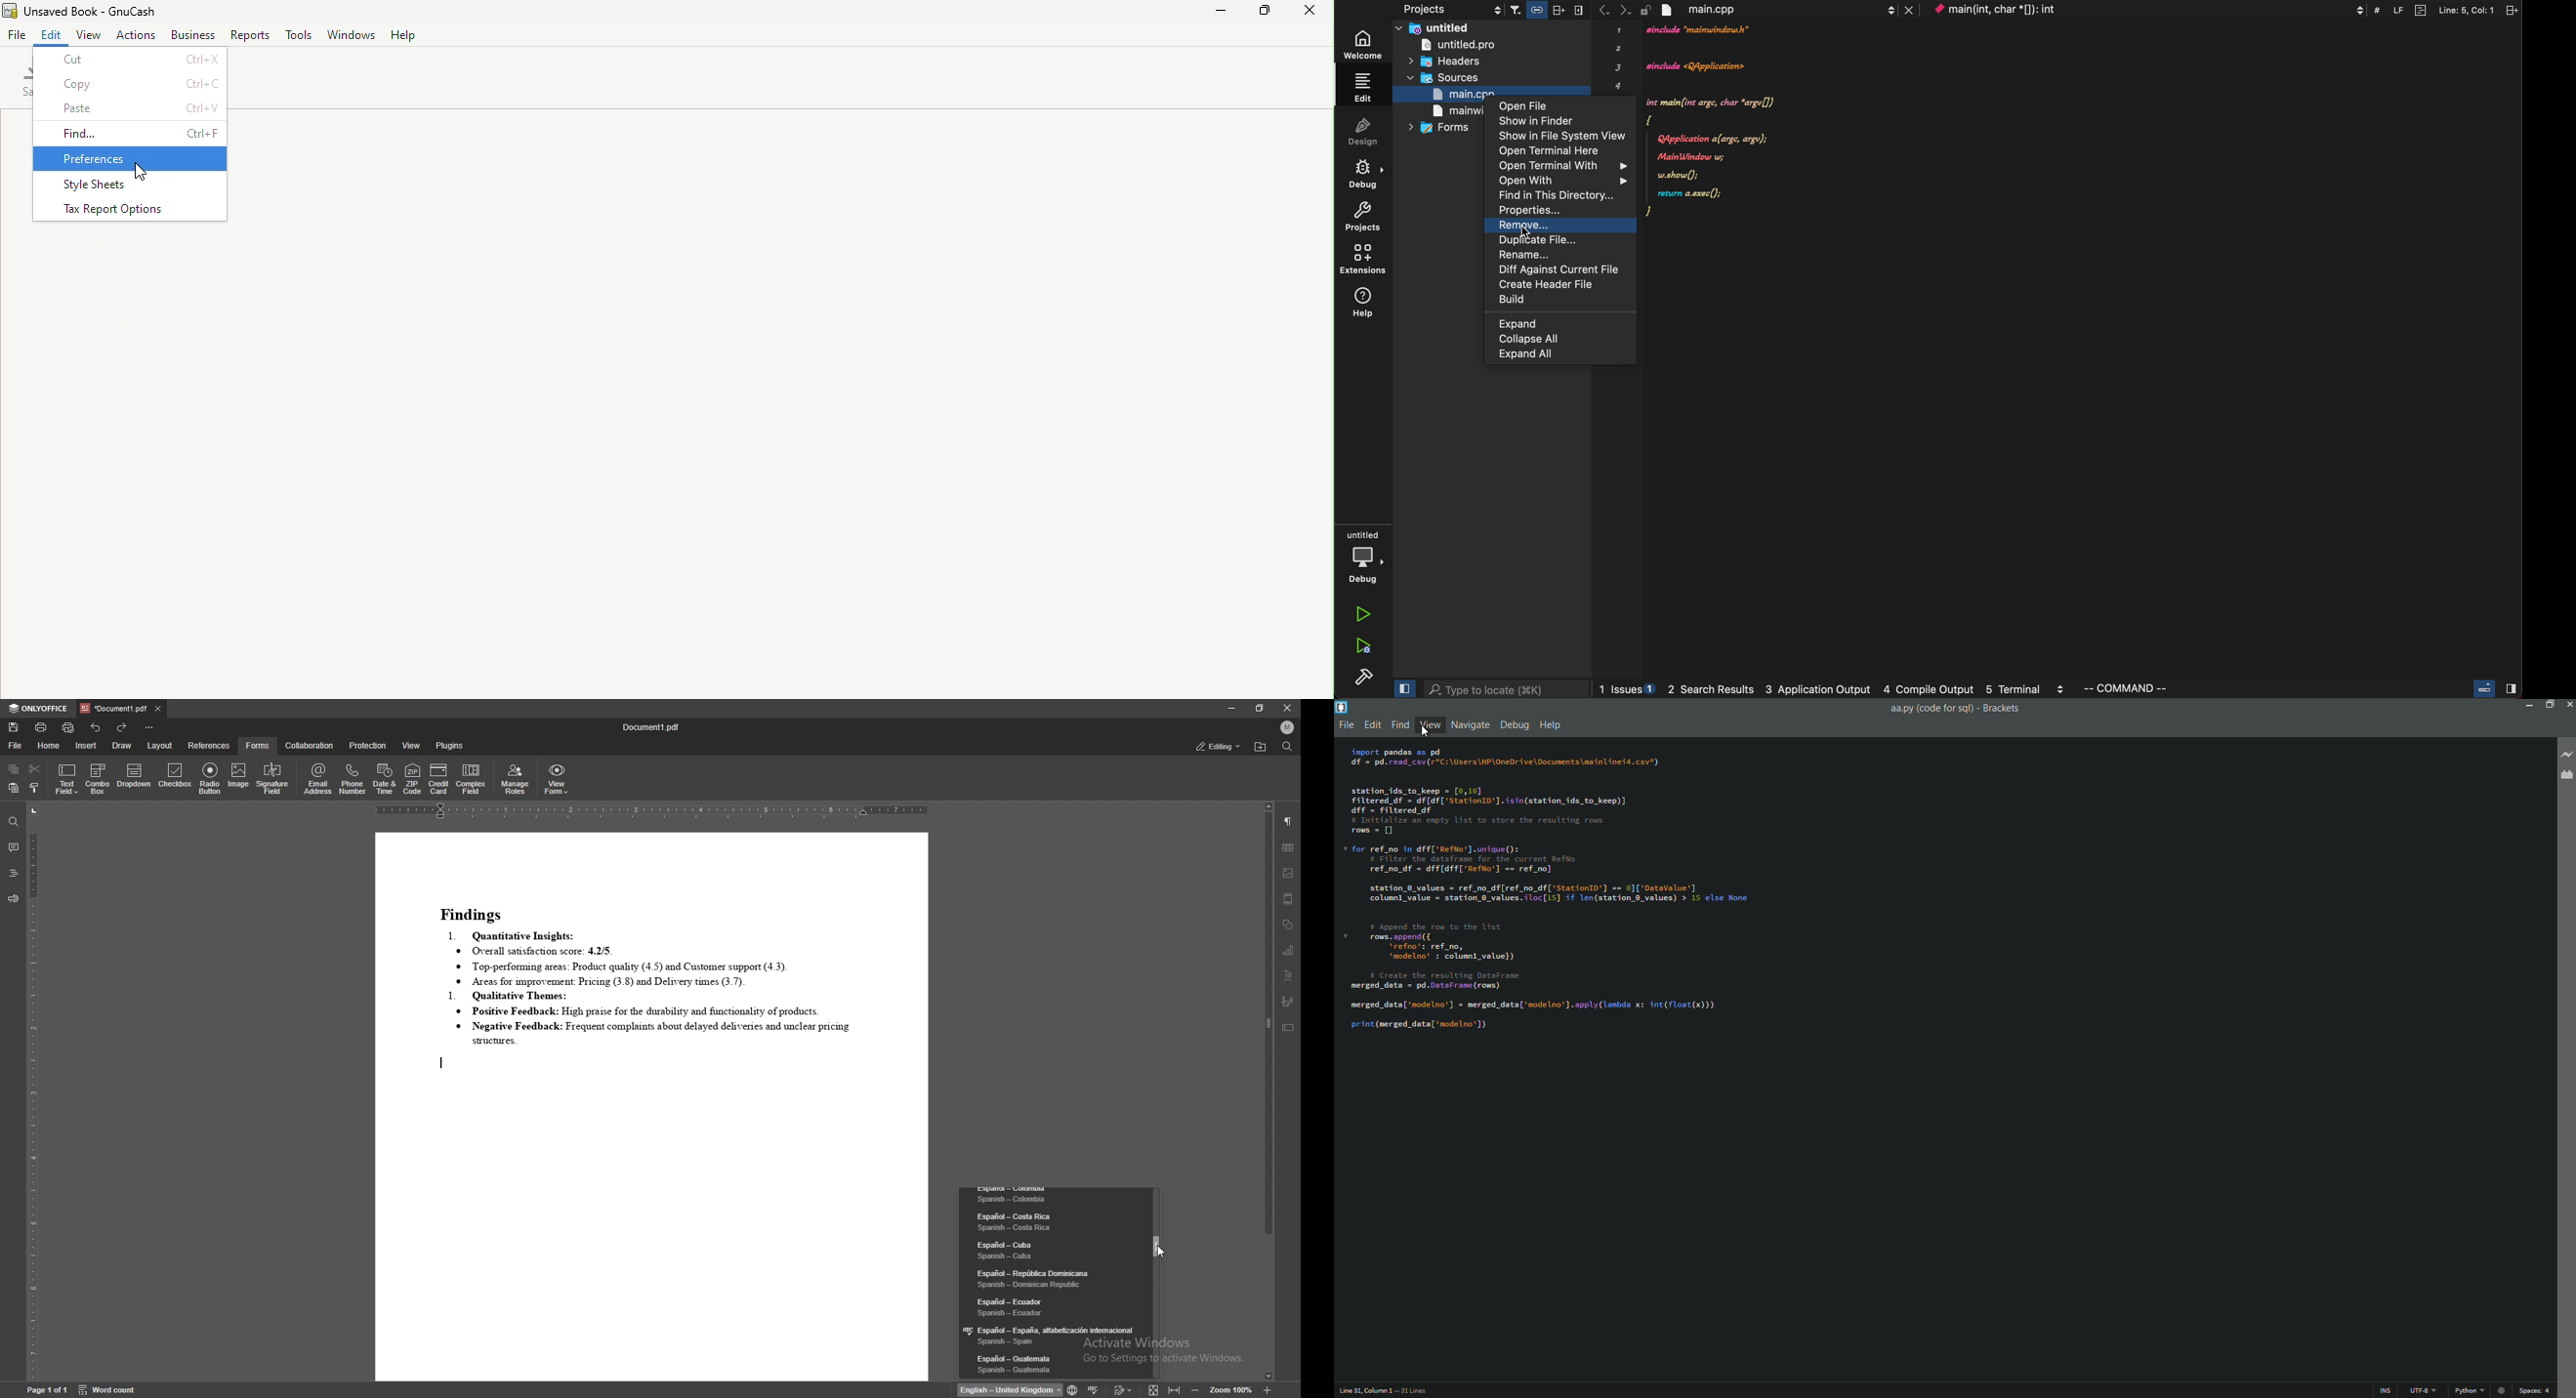 This screenshot has width=2576, height=1400. What do you see at coordinates (1053, 1335) in the screenshot?
I see `language` at bounding box center [1053, 1335].